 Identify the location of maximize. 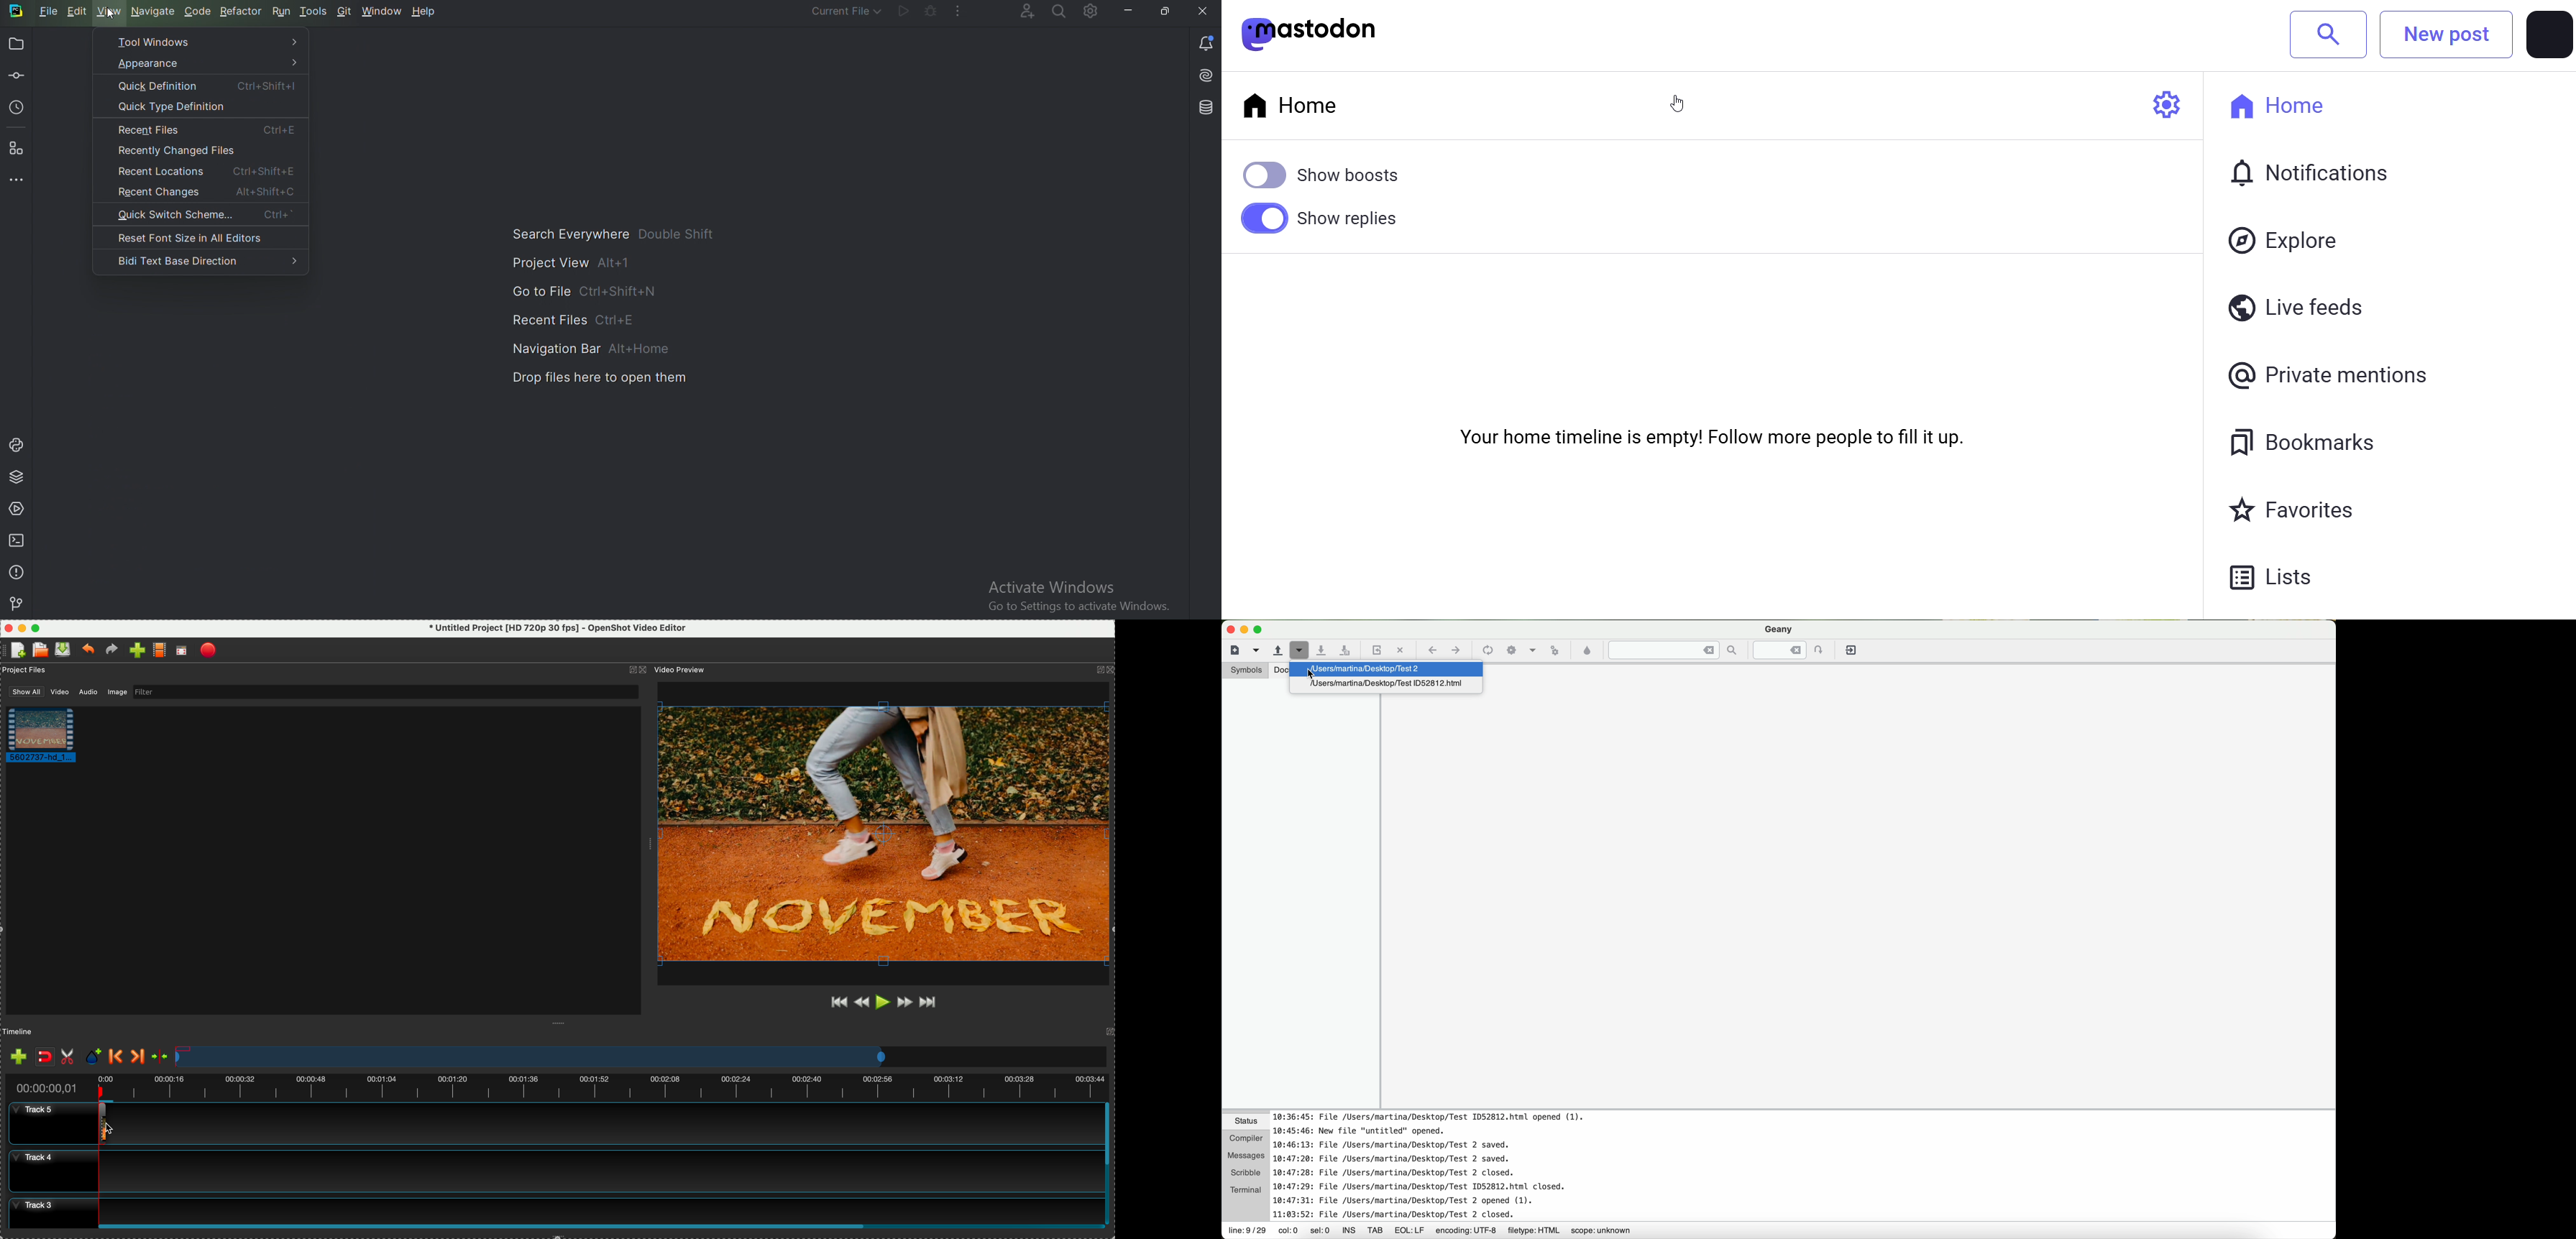
(1260, 630).